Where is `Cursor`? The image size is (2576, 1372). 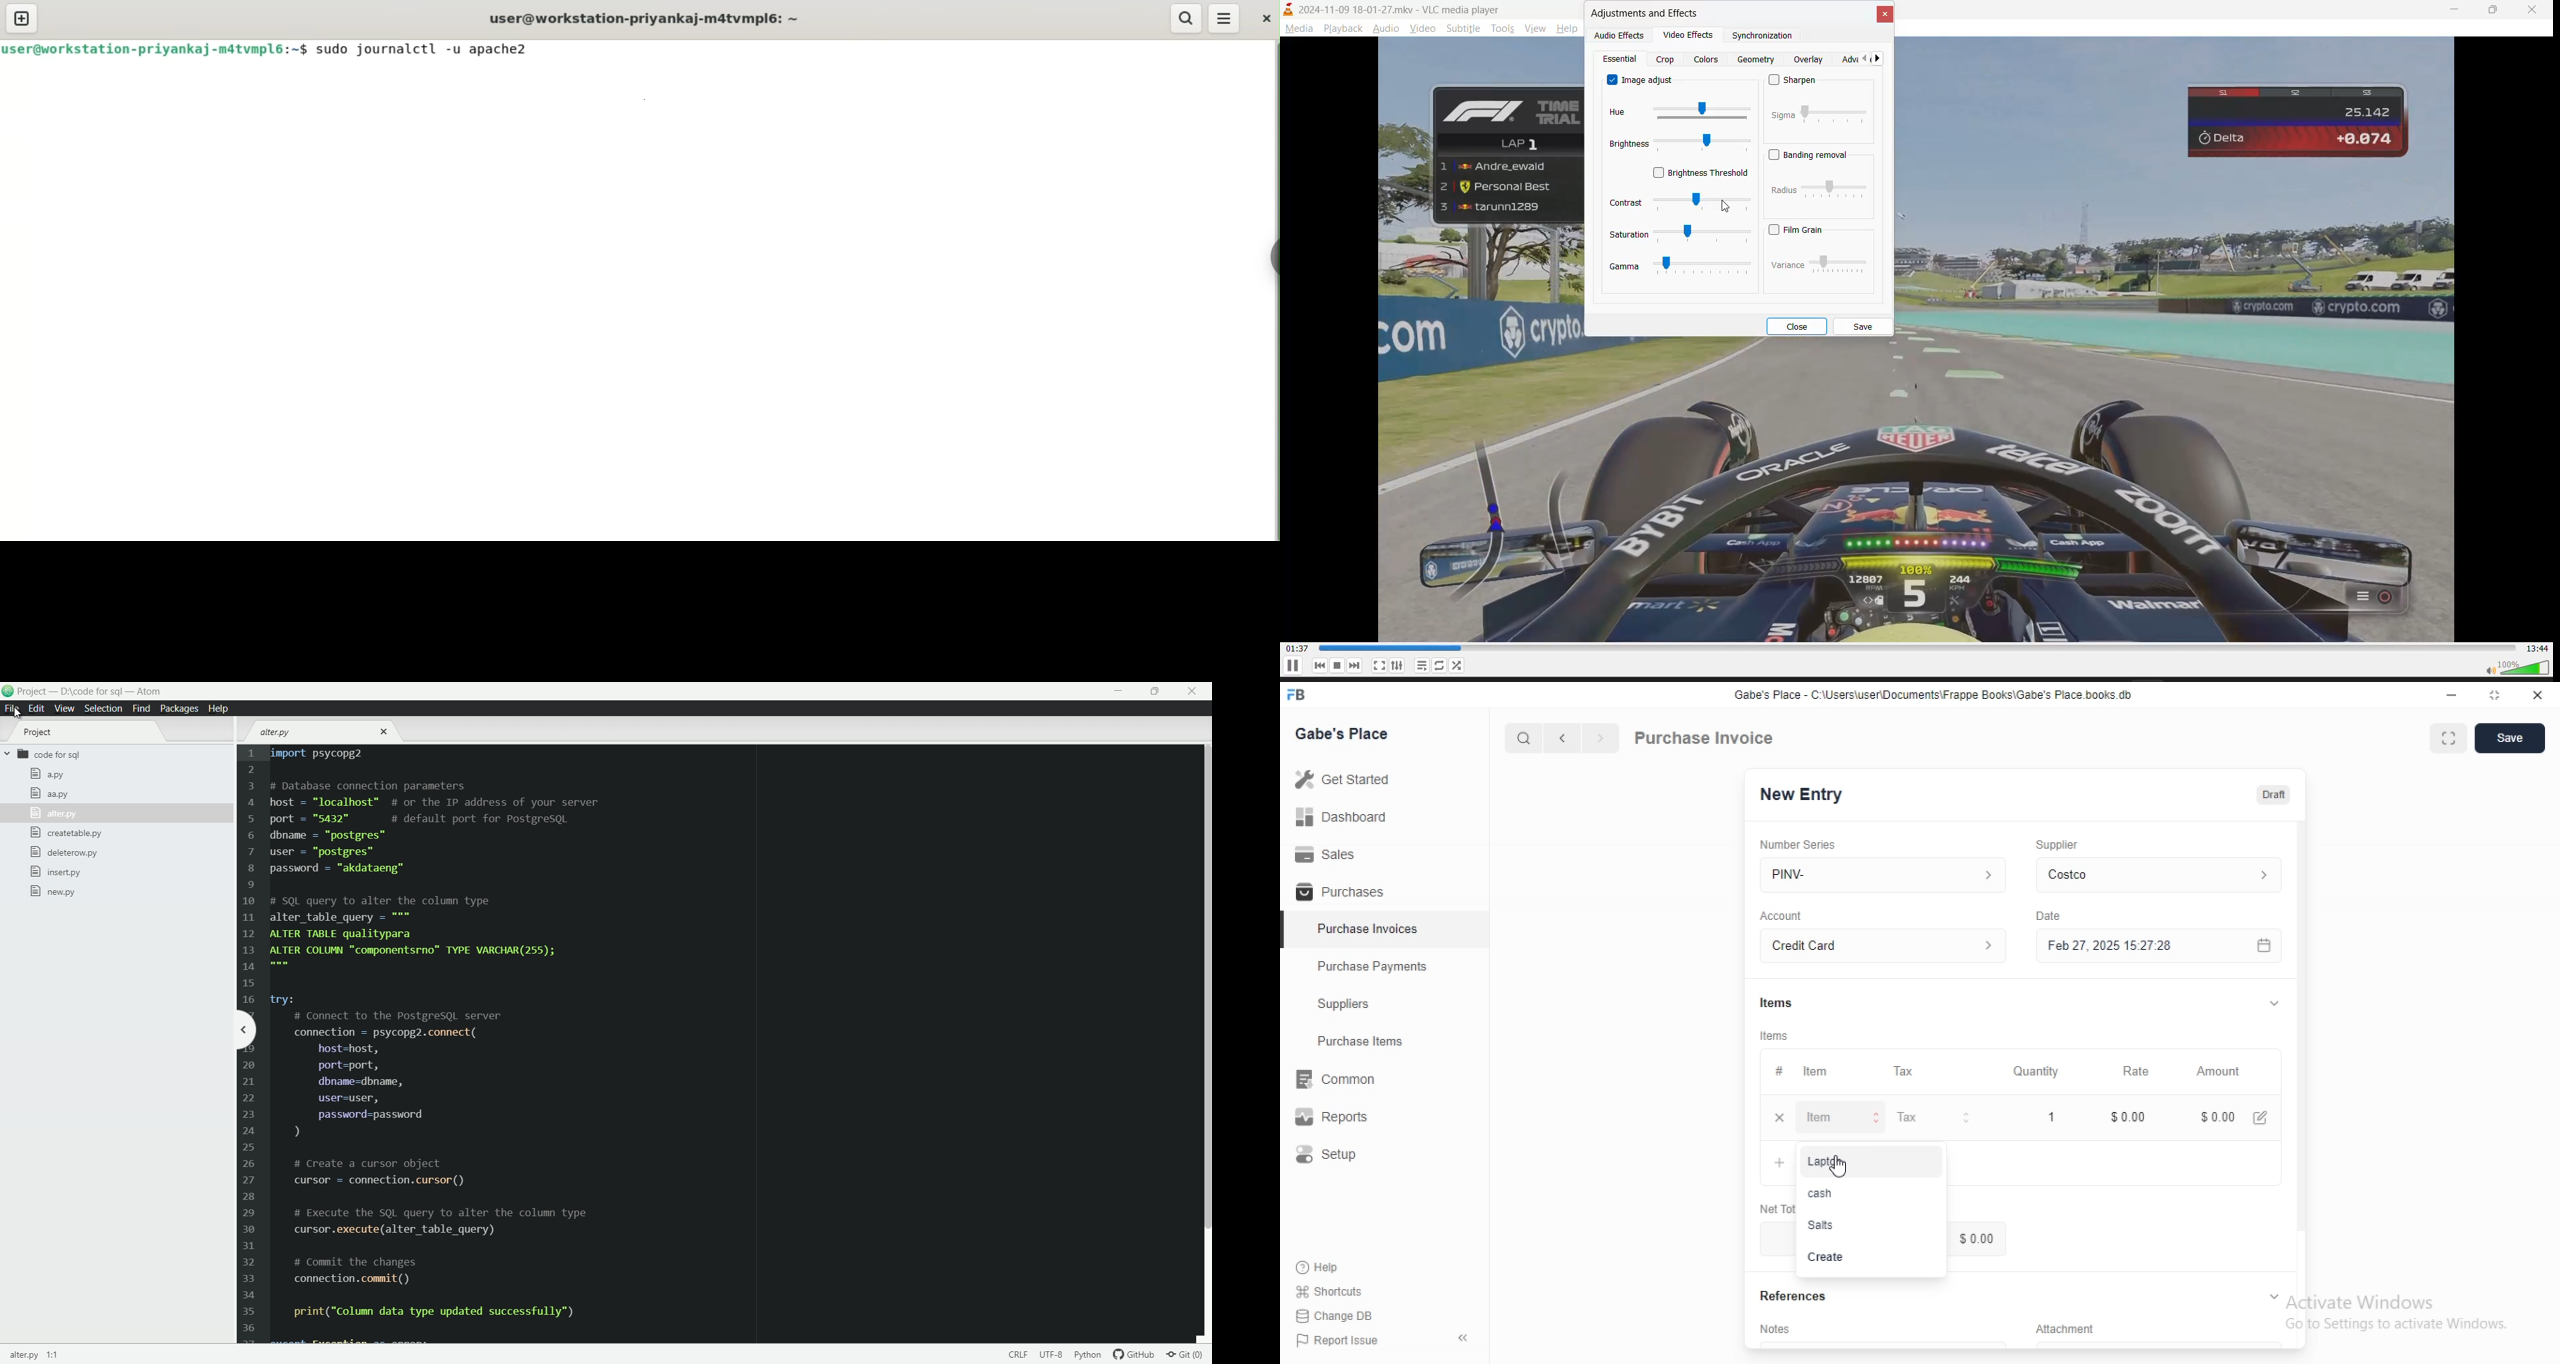 Cursor is located at coordinates (1838, 1166).